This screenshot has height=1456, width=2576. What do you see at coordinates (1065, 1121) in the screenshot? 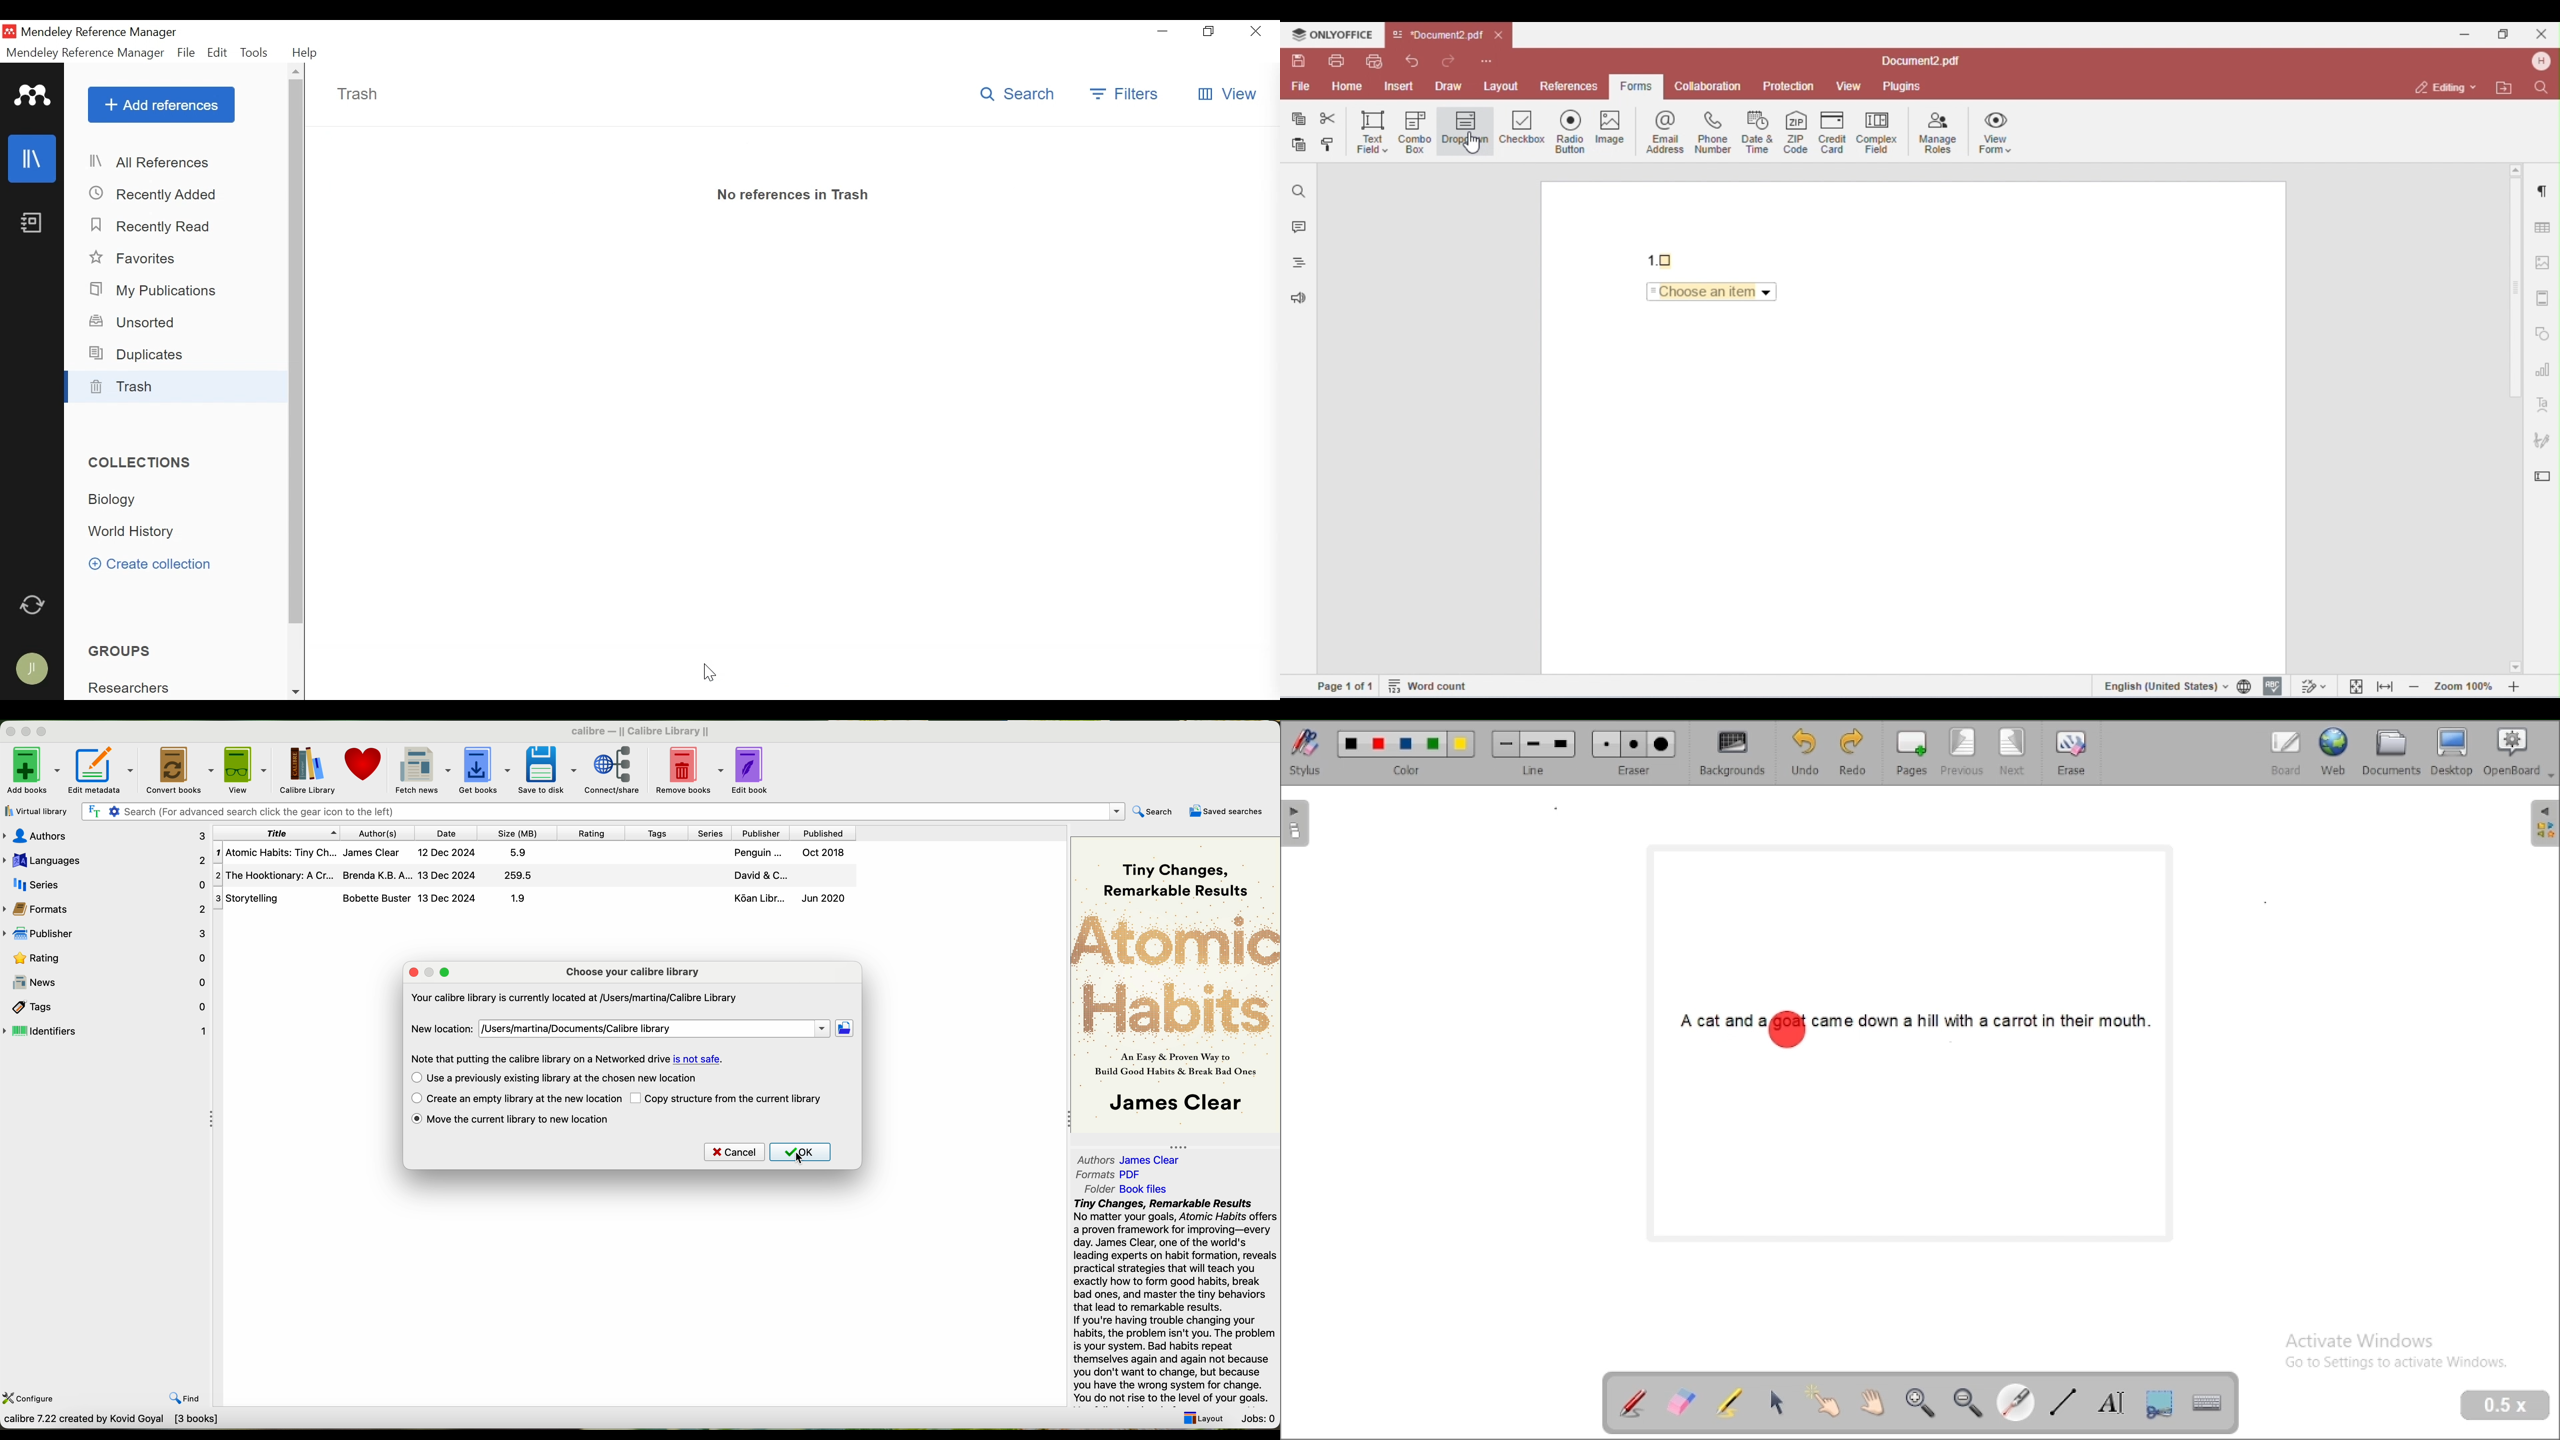
I see `collapse` at bounding box center [1065, 1121].